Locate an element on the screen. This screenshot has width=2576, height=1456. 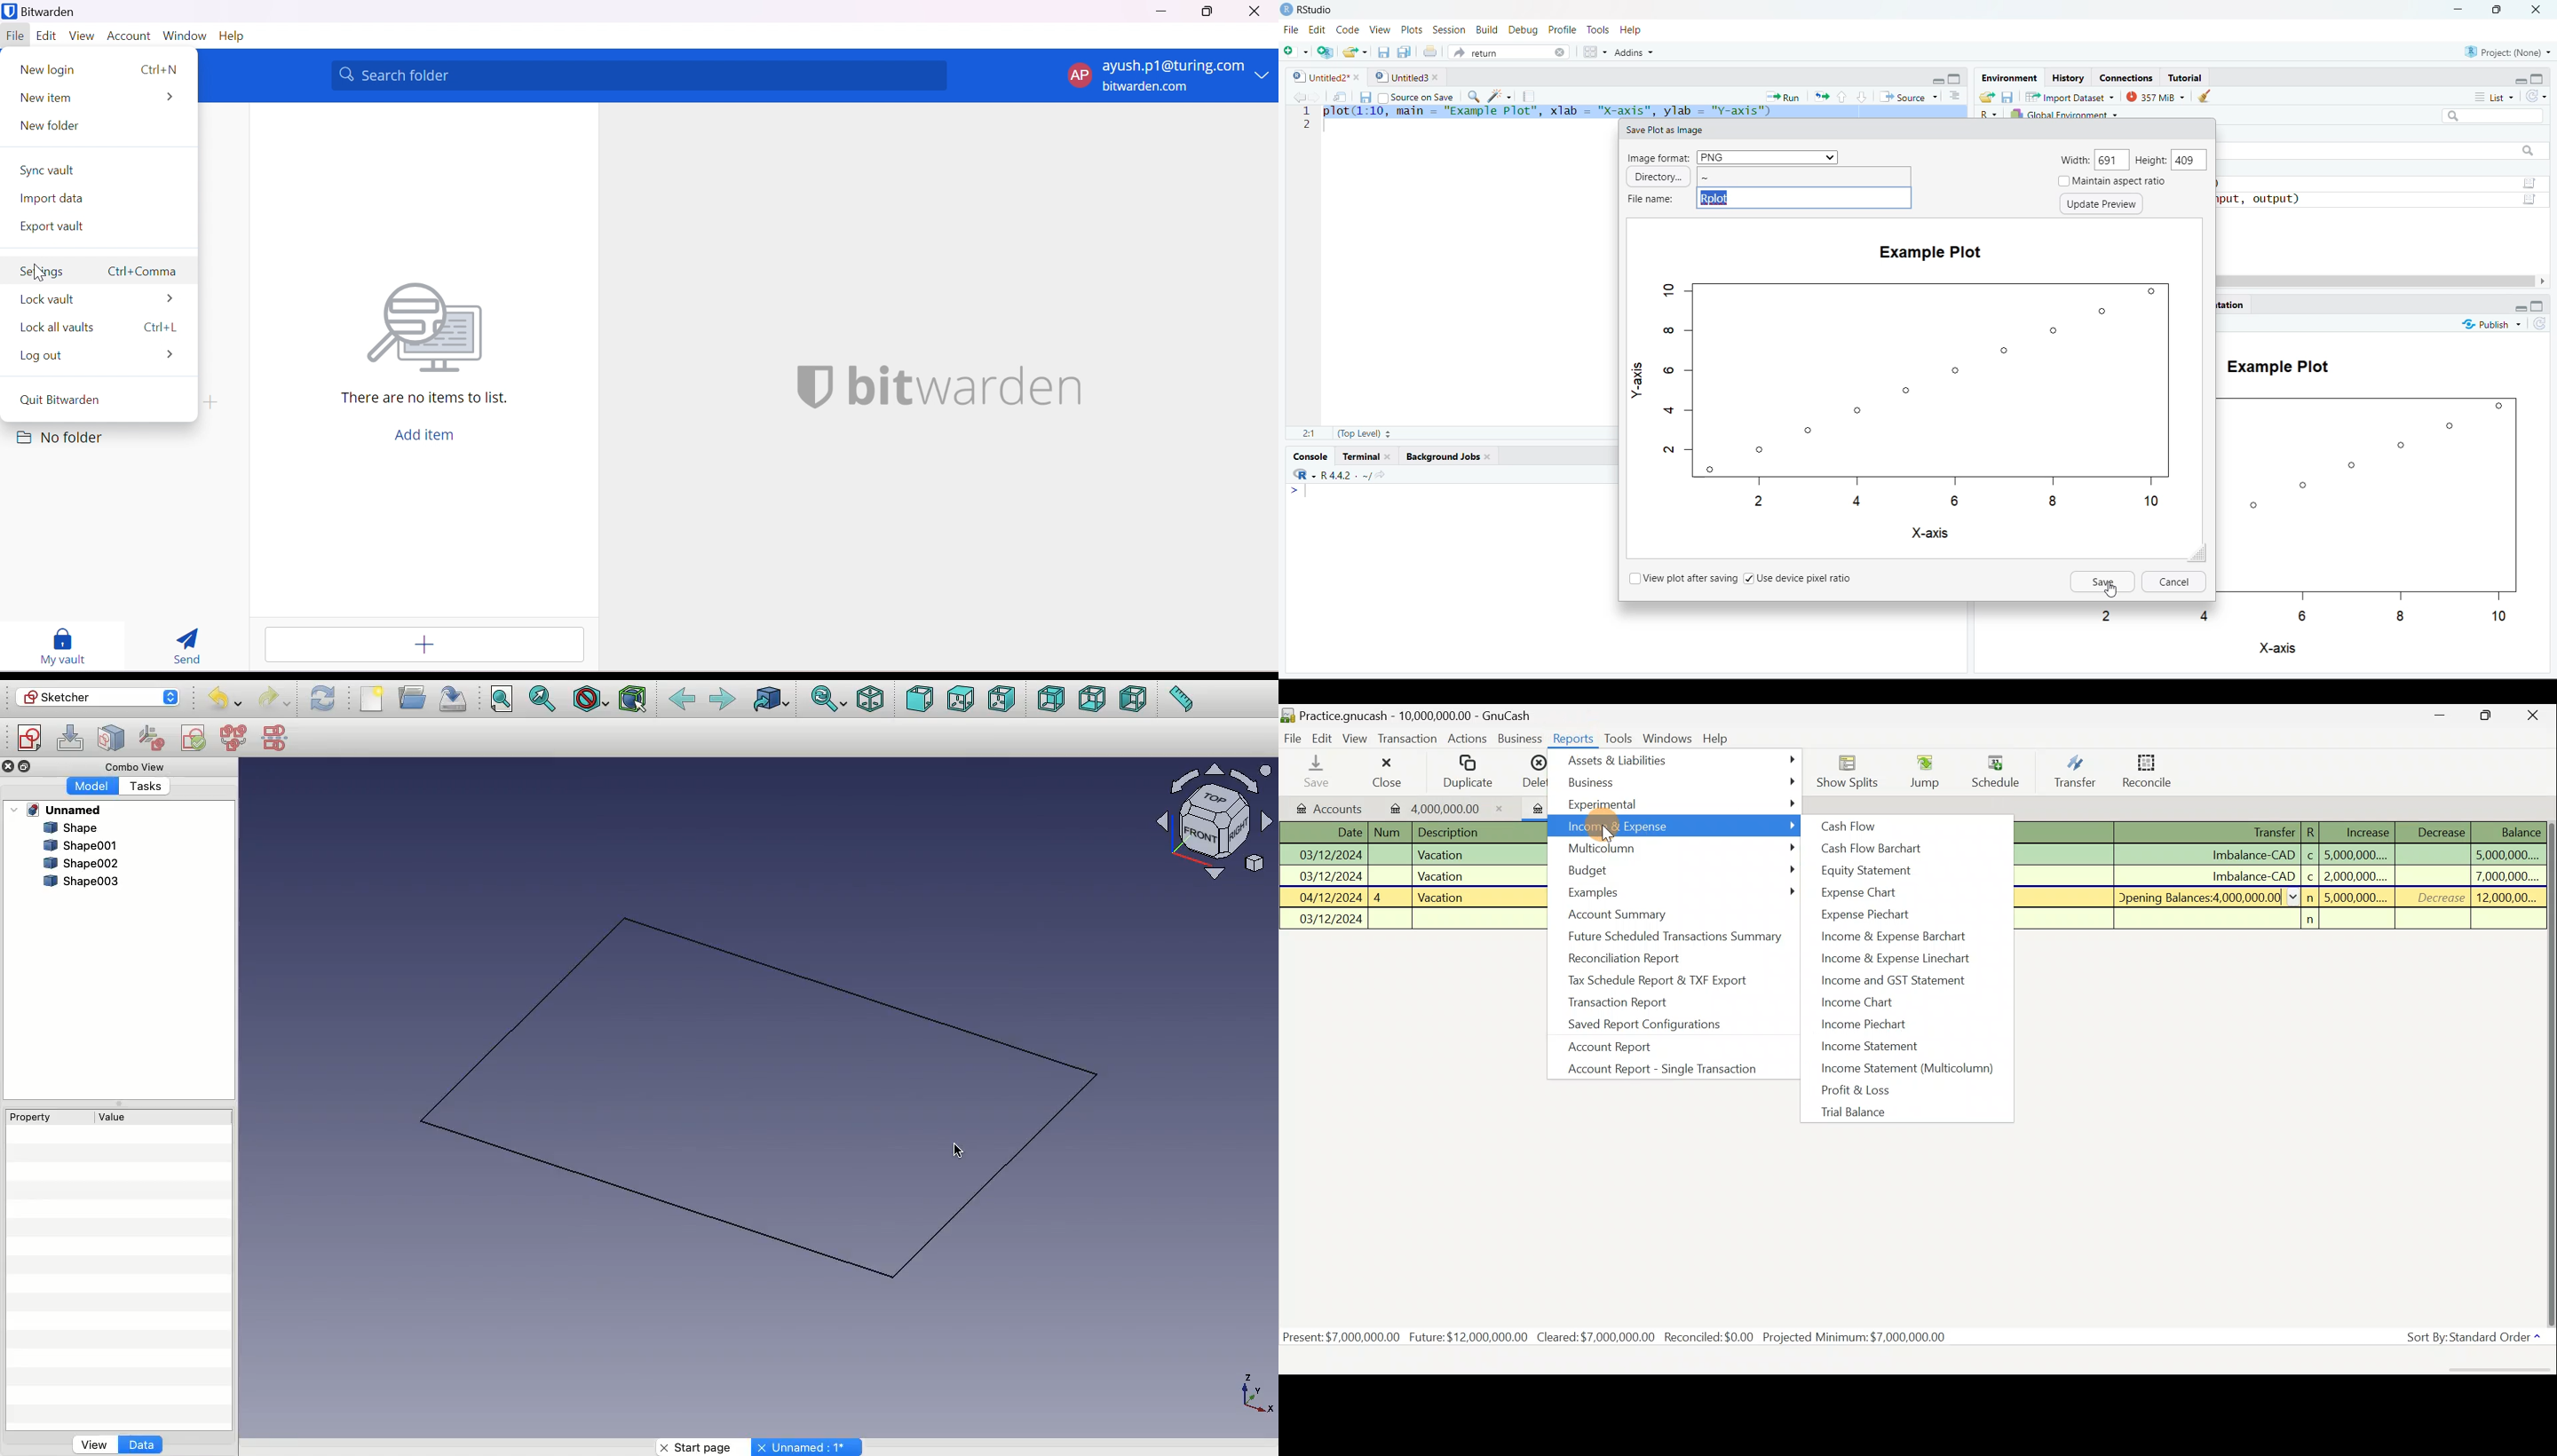
Go back to the previous source location (Ctrl + F9) is located at coordinates (1296, 96).